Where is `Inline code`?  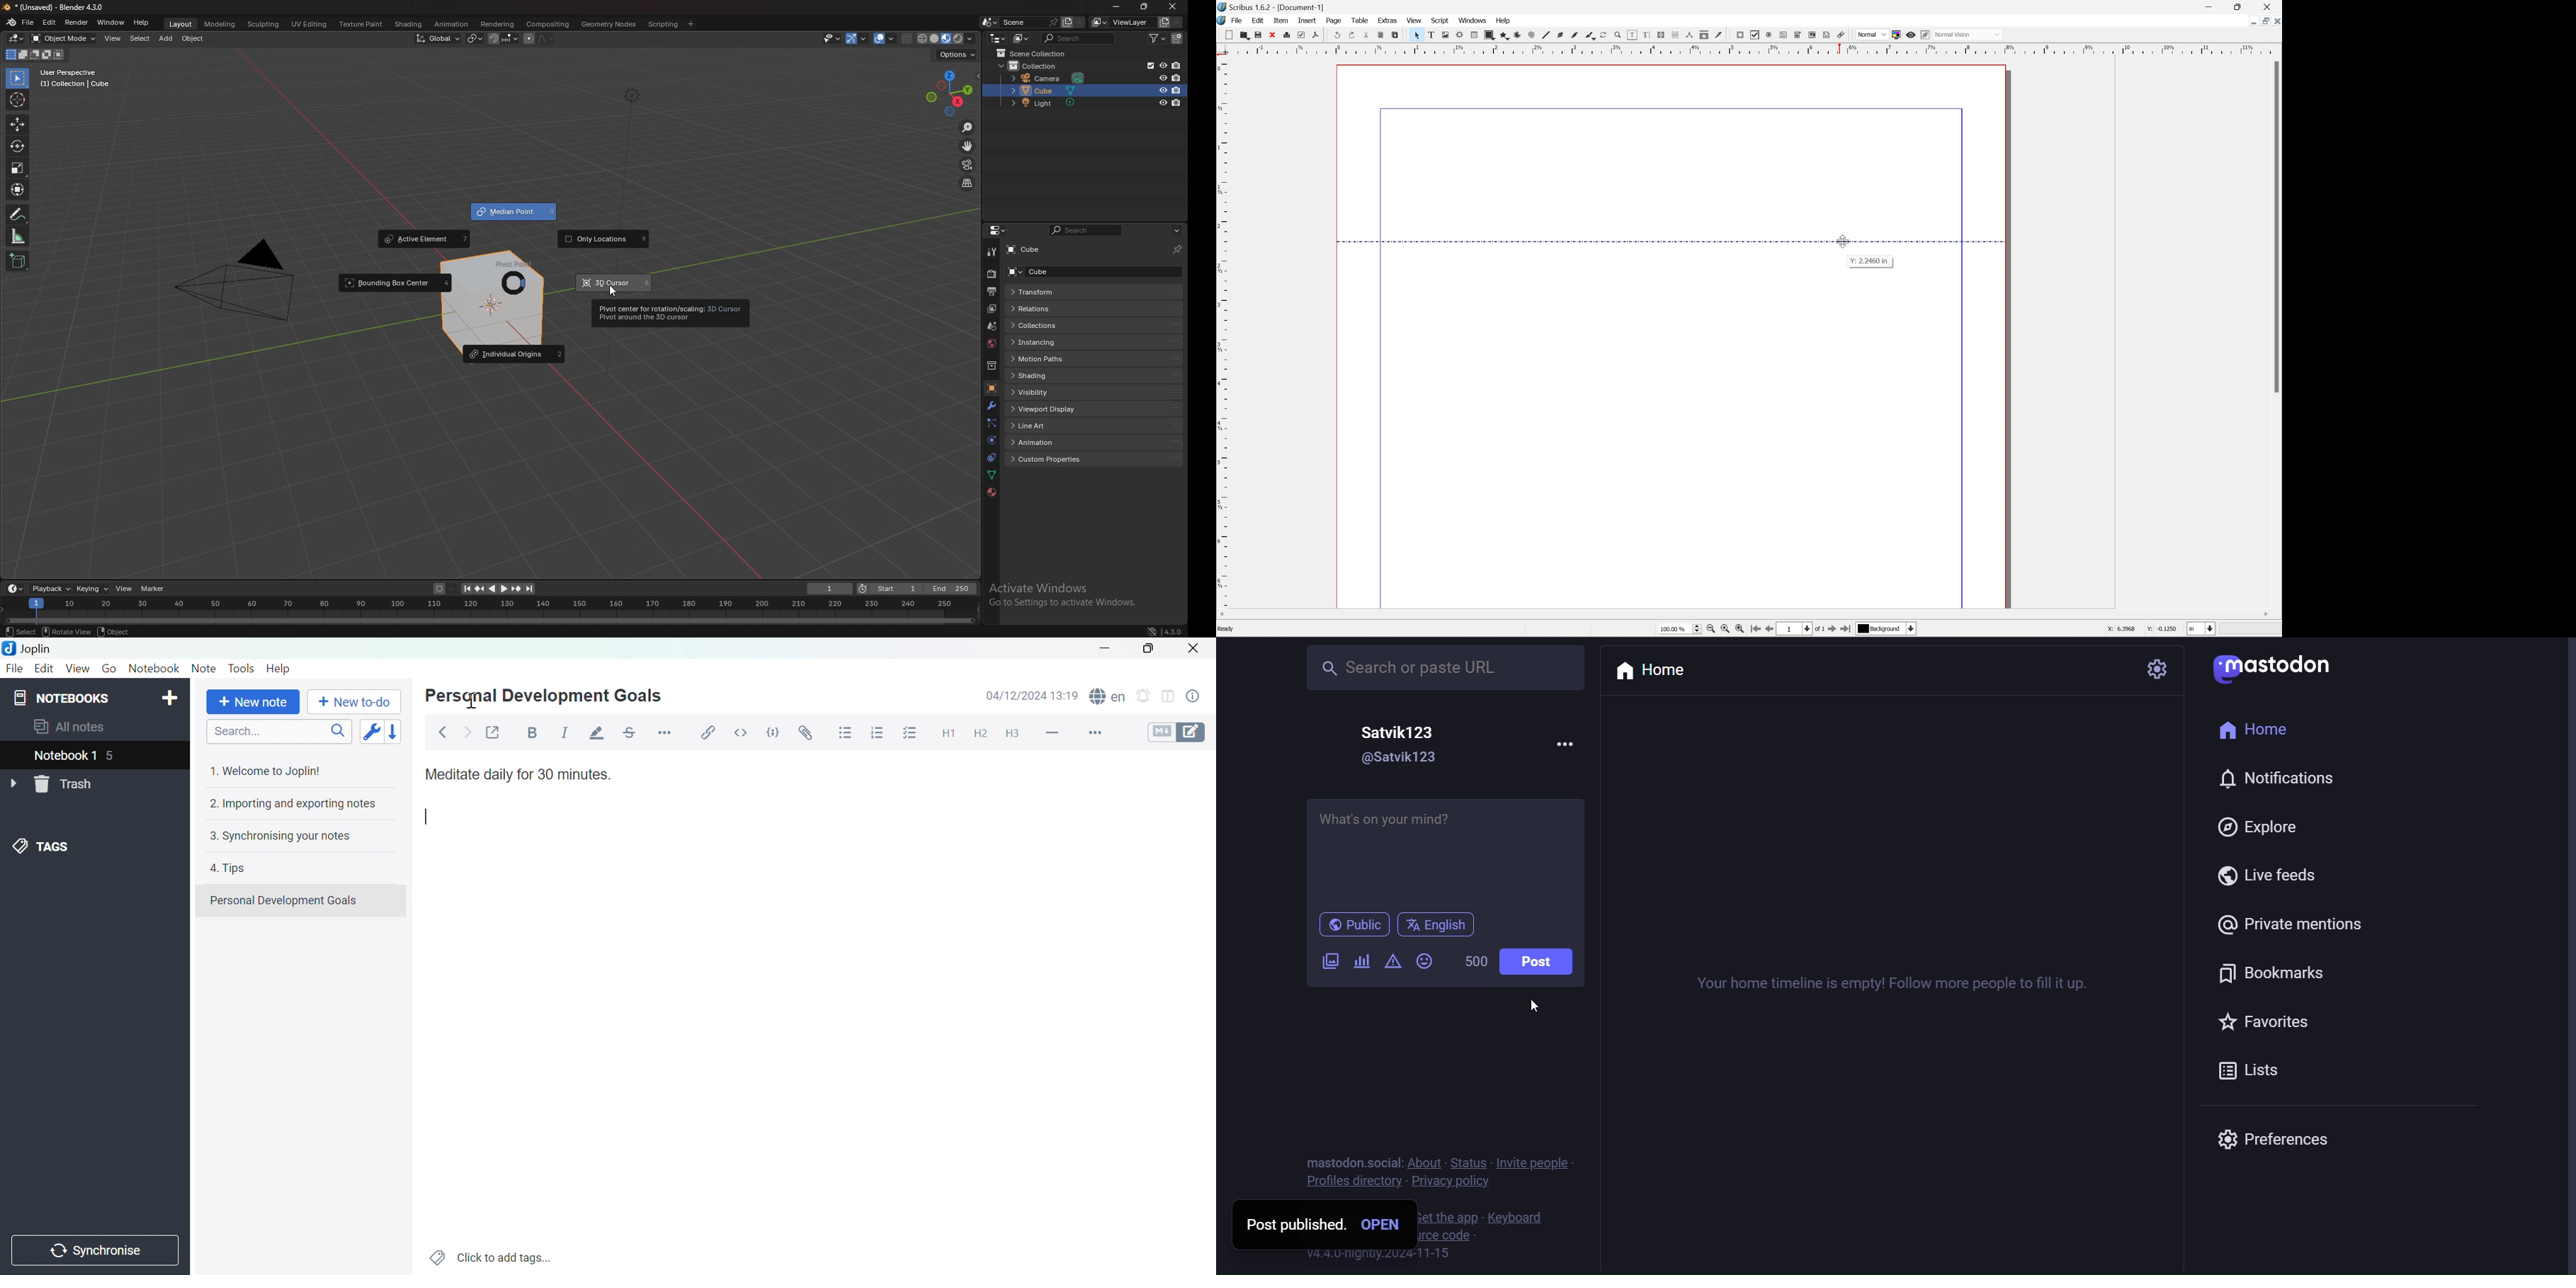 Inline code is located at coordinates (739, 734).